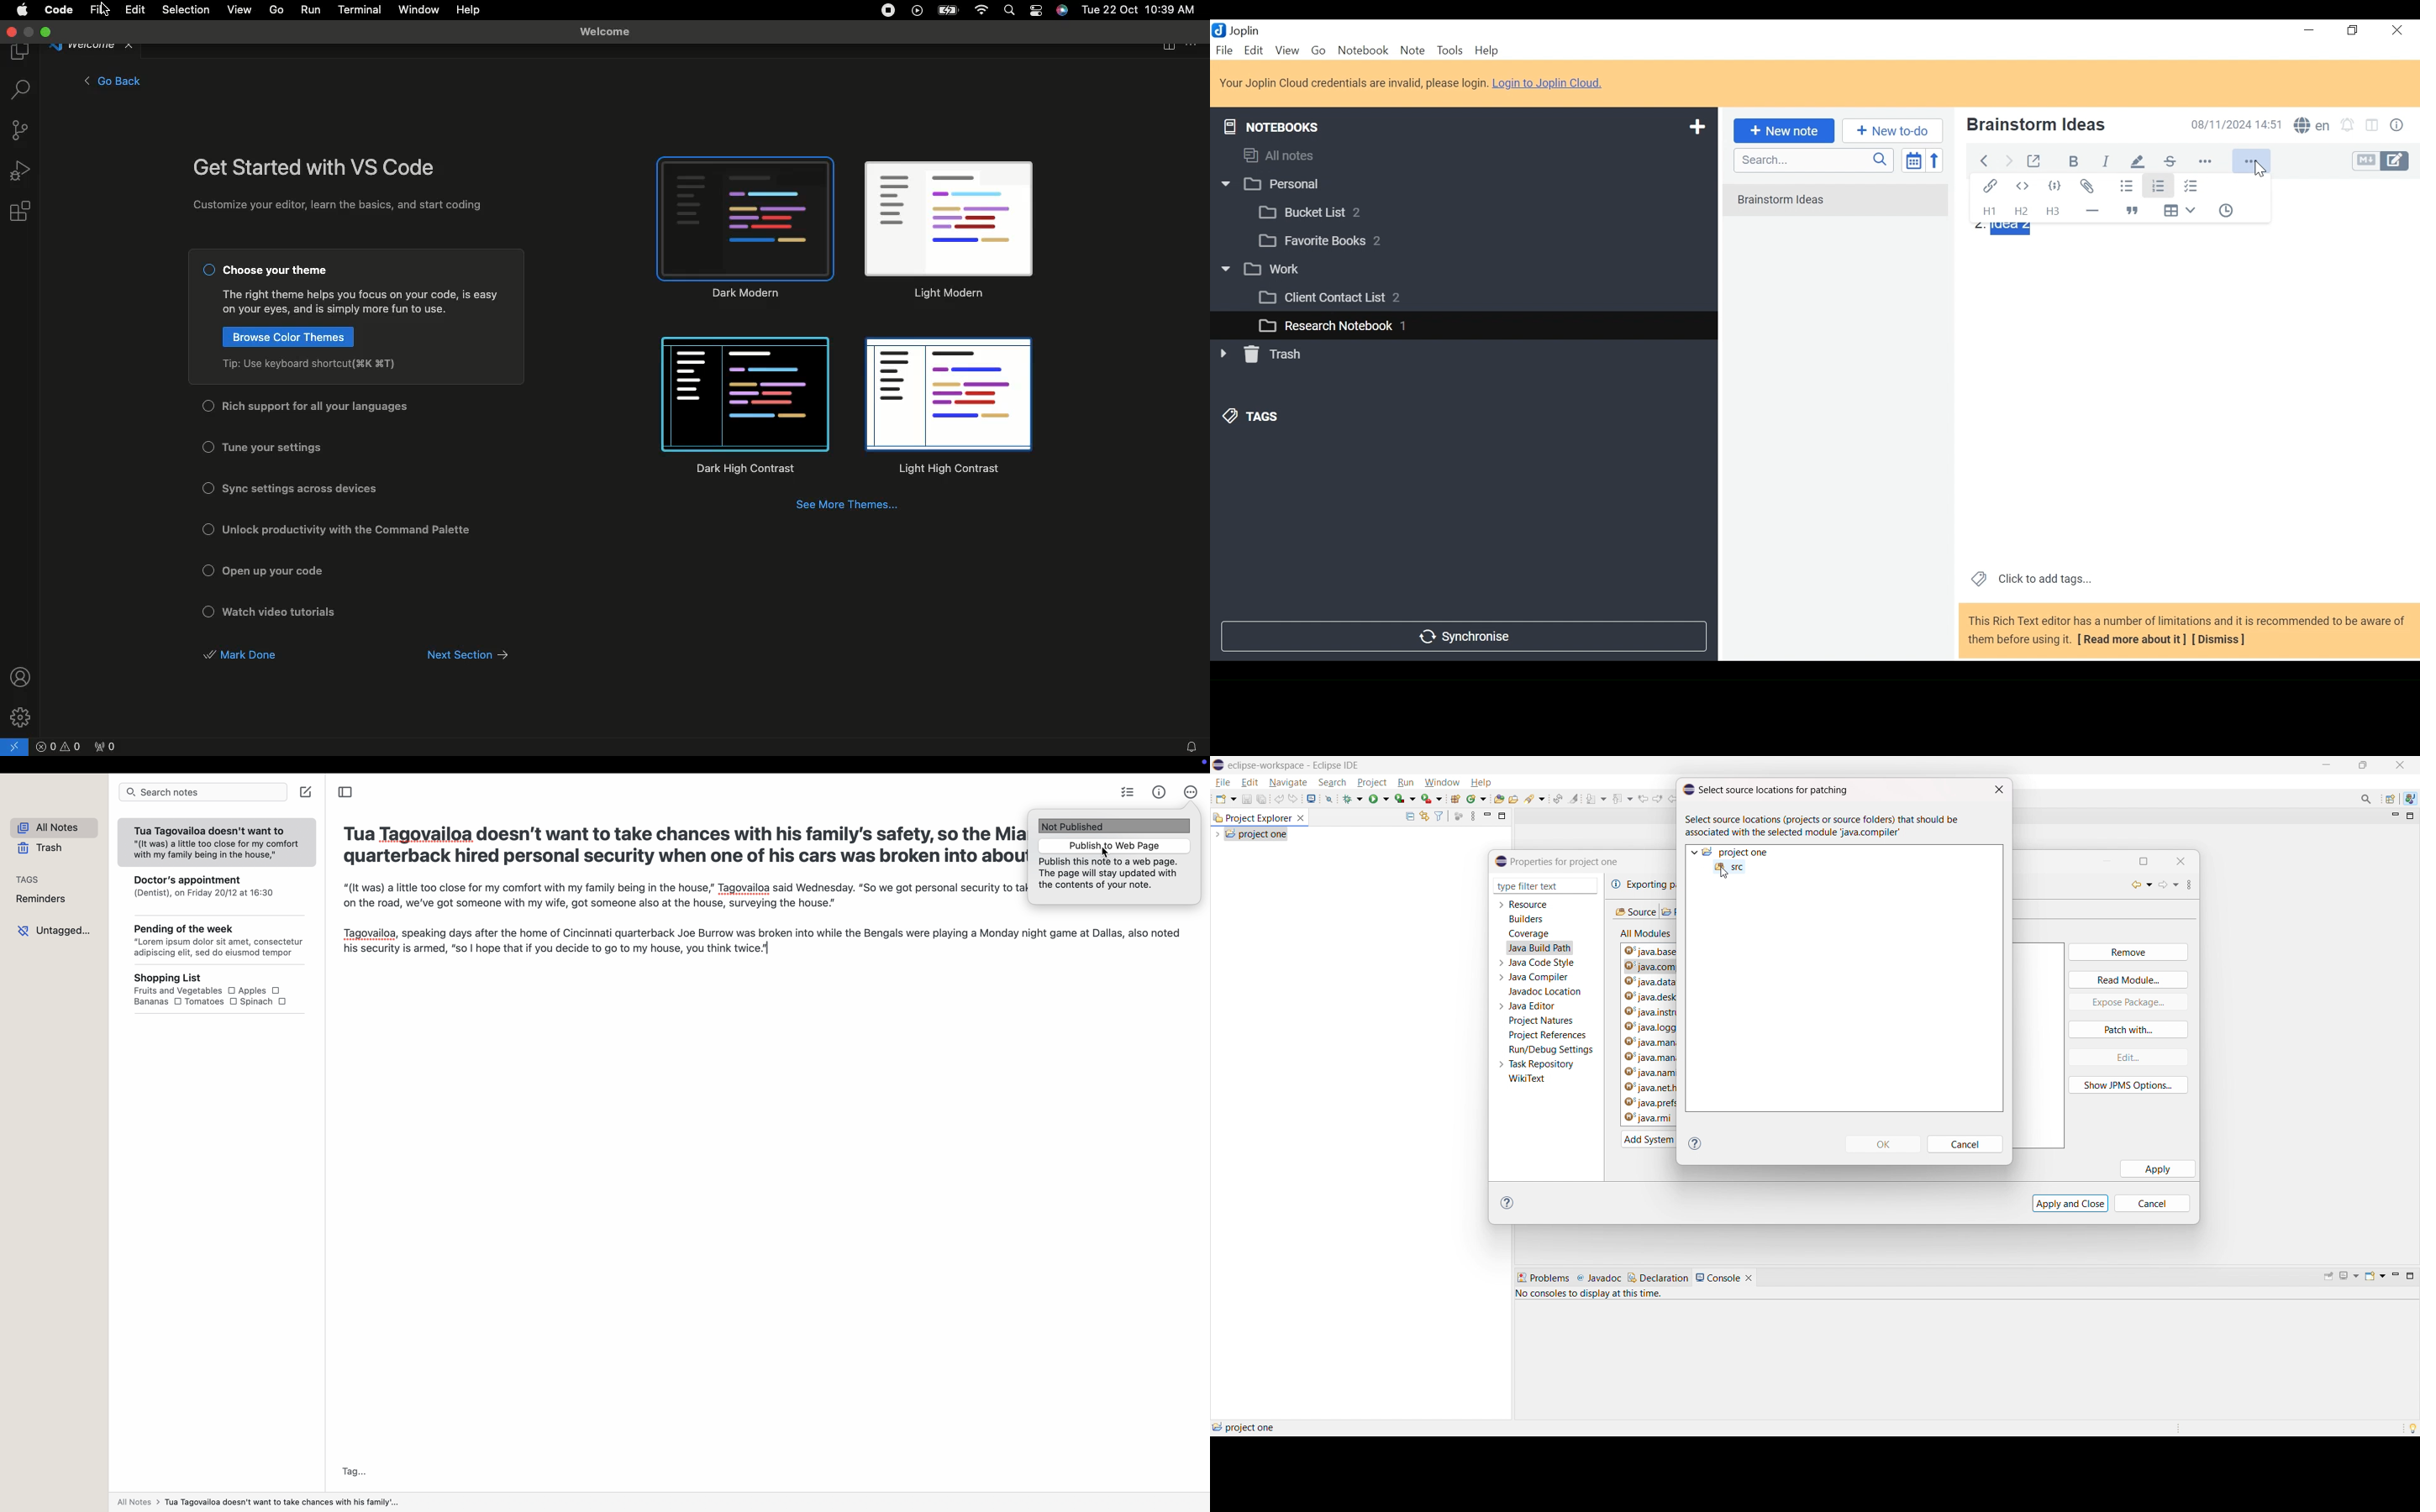 This screenshot has width=2436, height=1512. Describe the element at coordinates (1276, 354) in the screenshot. I see `» [ Trash` at that location.